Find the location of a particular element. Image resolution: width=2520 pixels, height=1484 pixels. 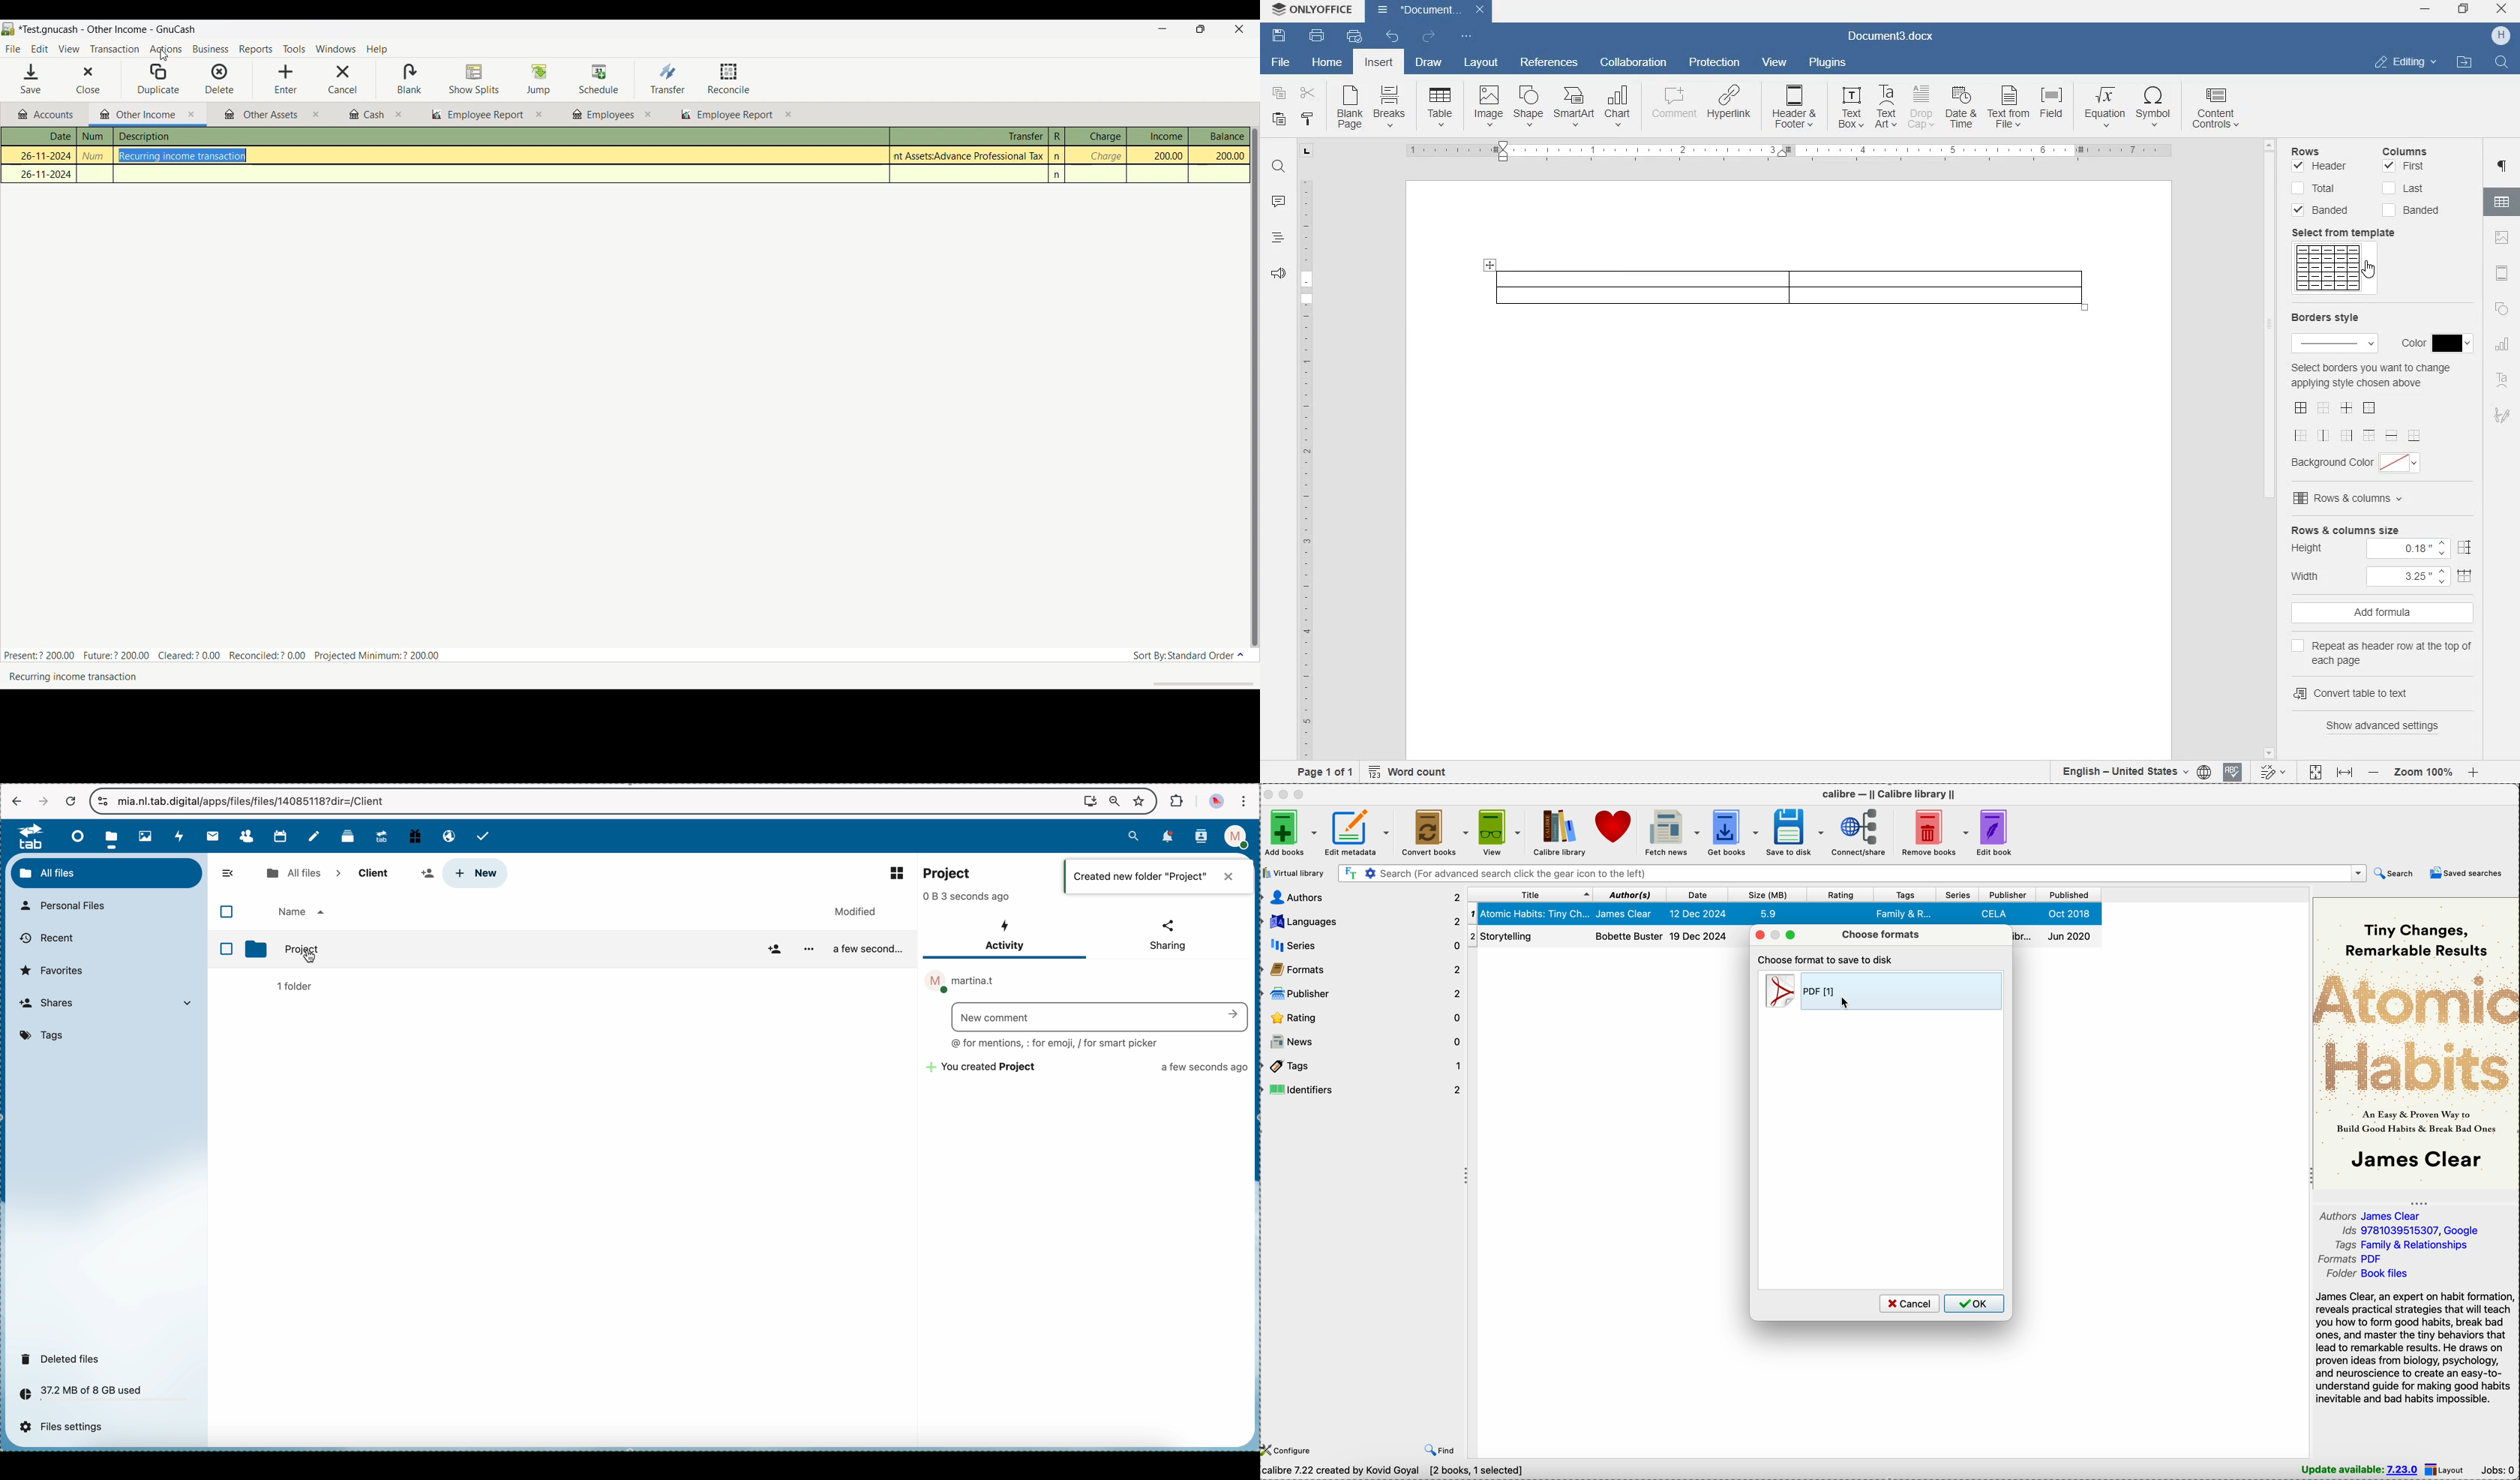

recent is located at coordinates (46, 939).